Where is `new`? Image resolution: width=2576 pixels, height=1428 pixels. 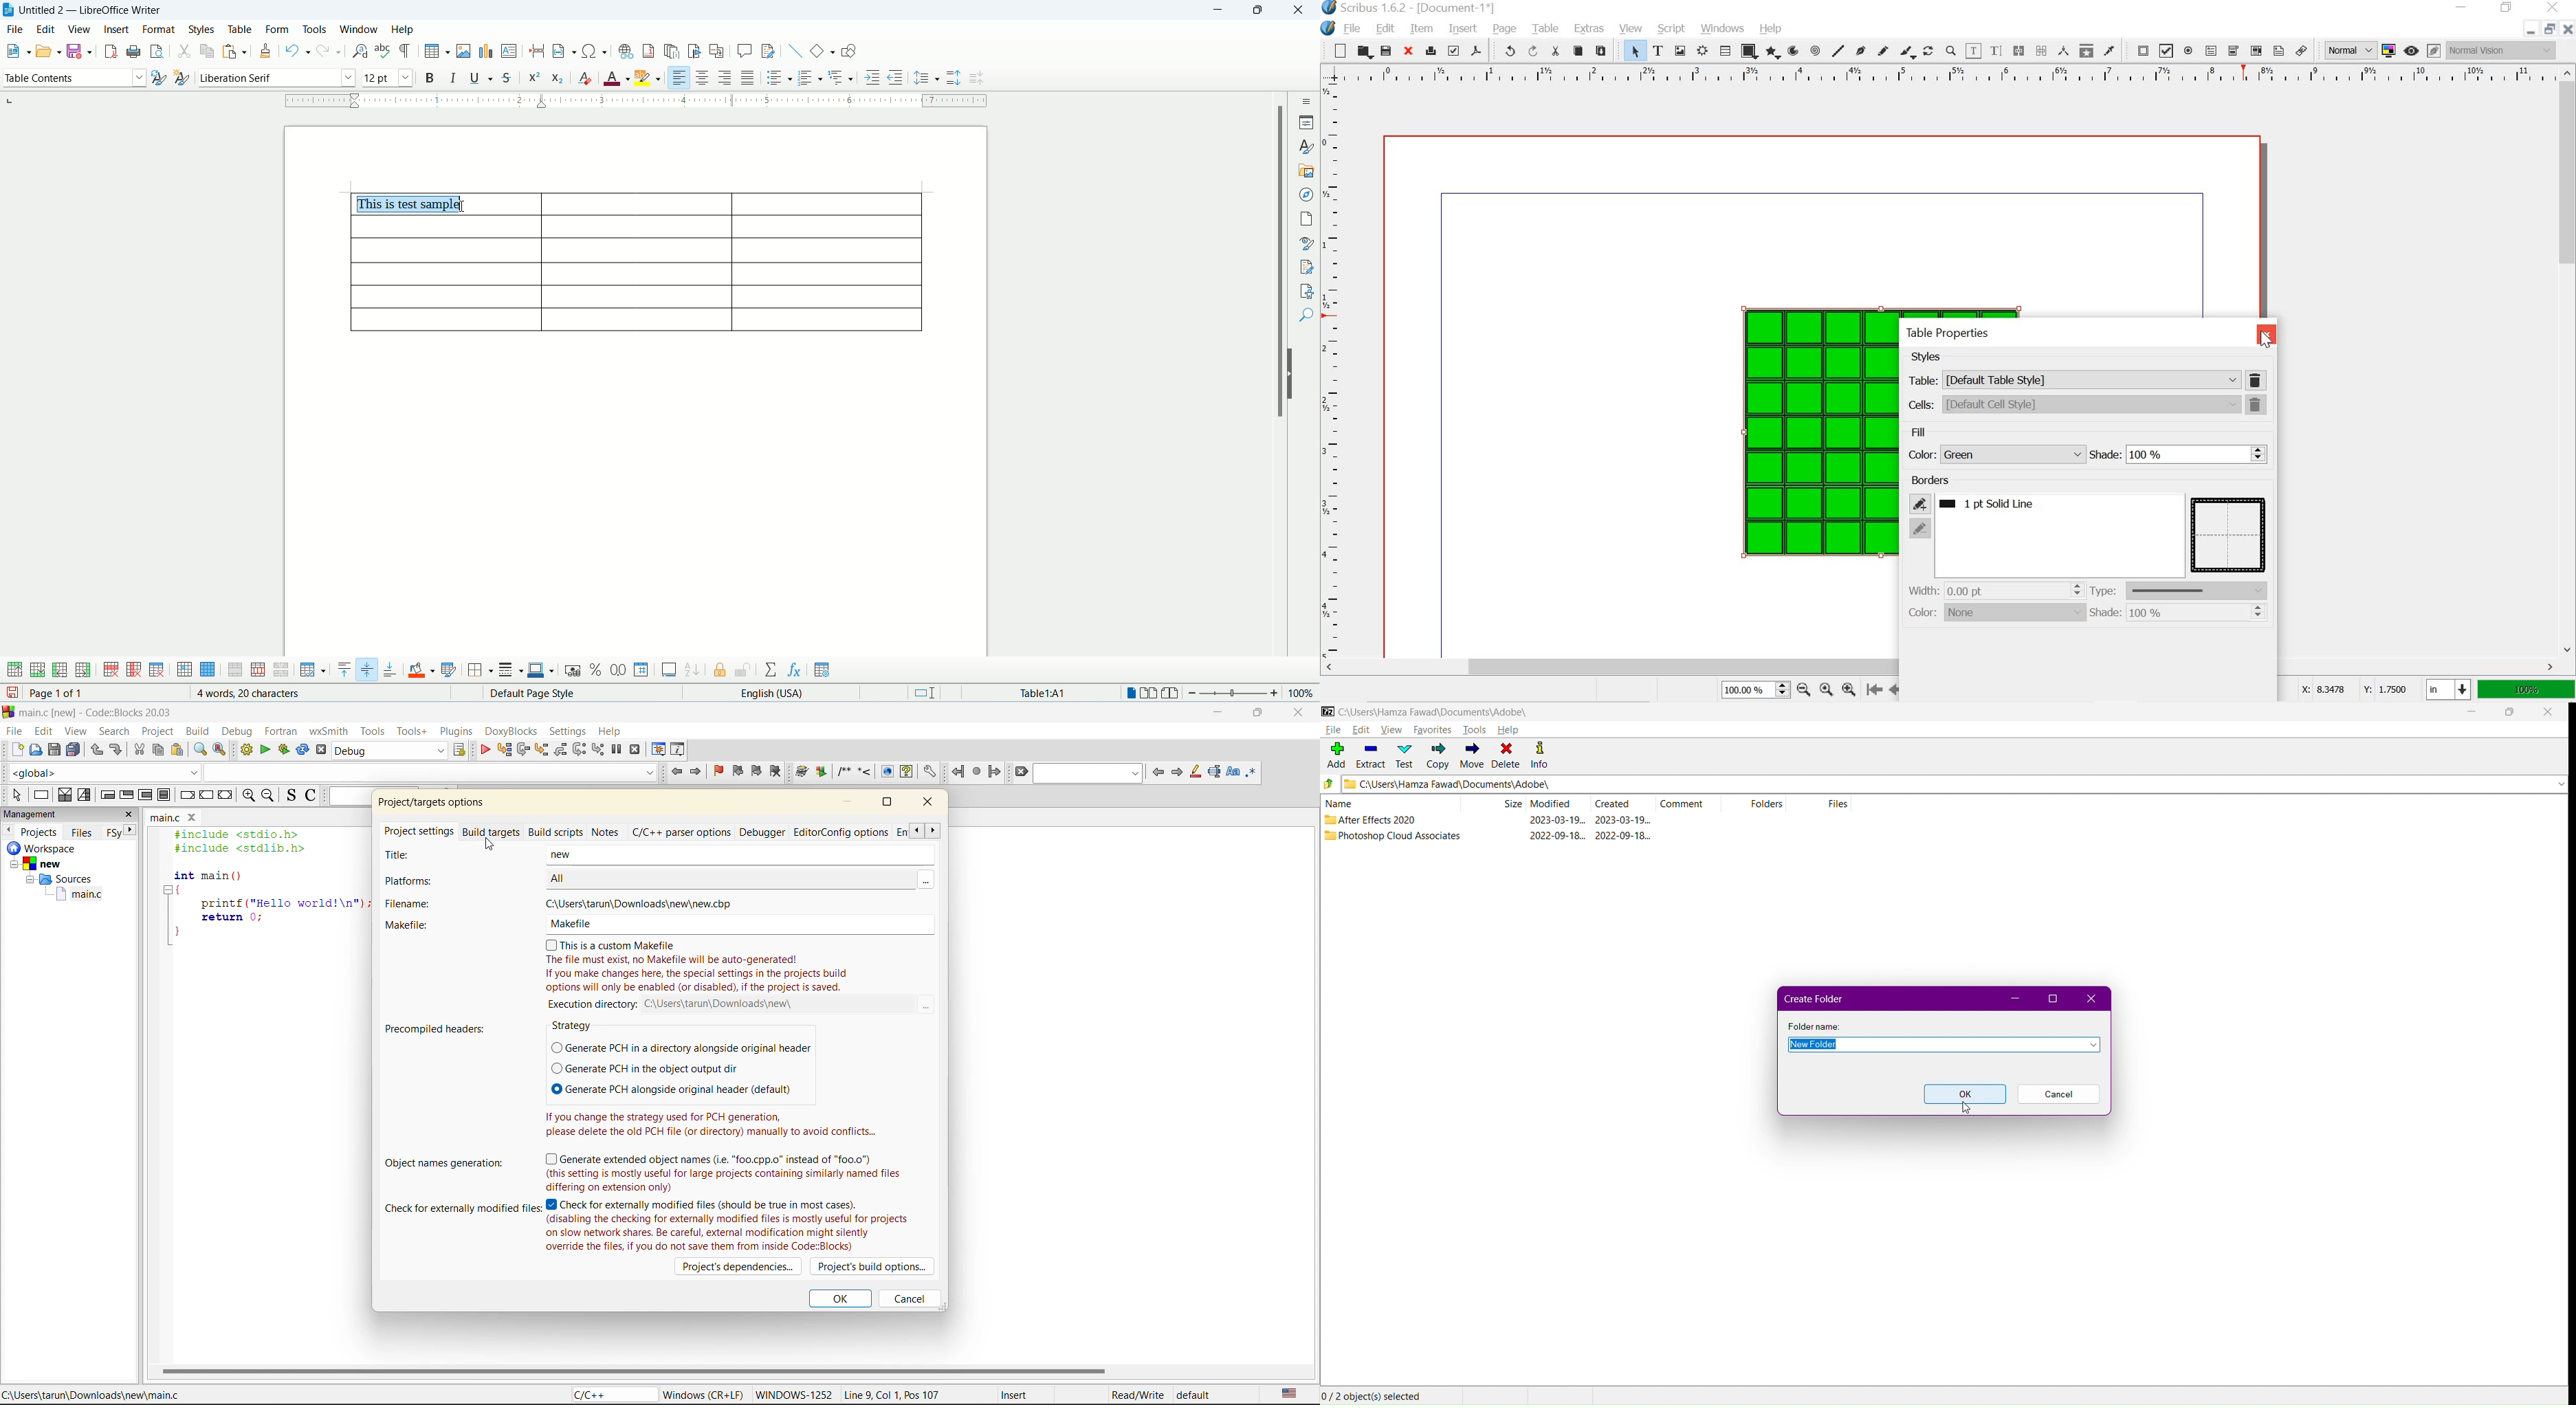
new is located at coordinates (1339, 50).